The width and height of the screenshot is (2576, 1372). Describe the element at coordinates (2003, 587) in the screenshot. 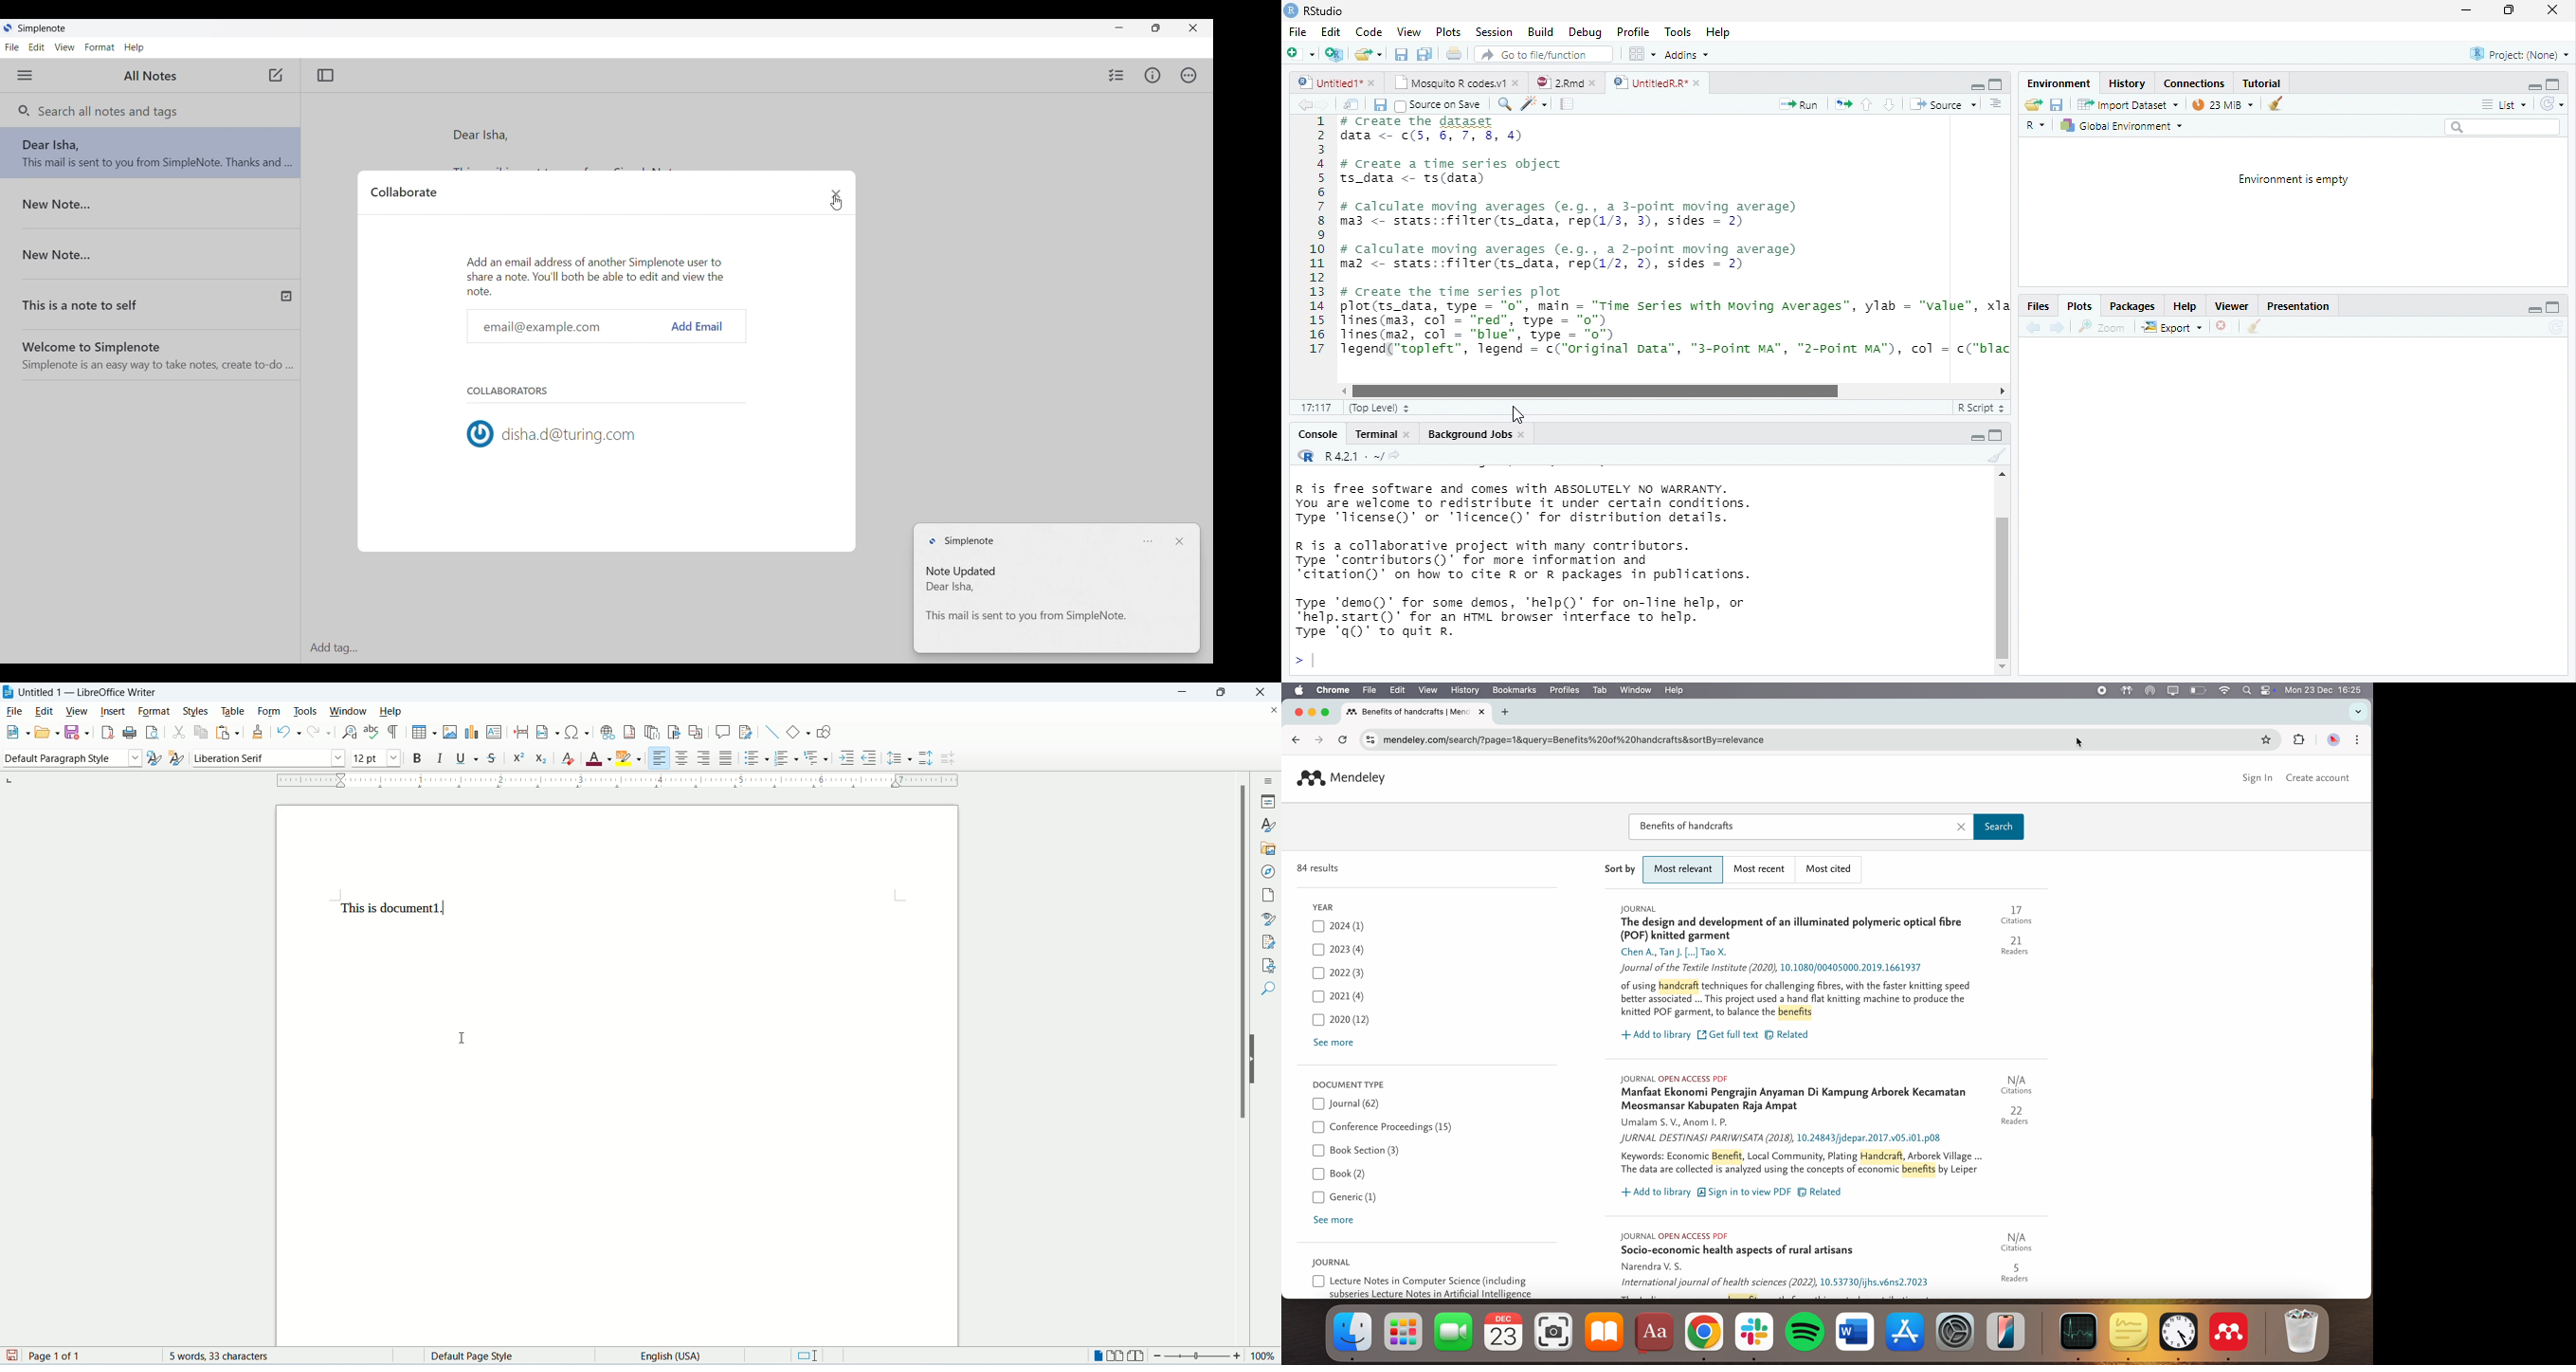

I see `vertical scrollbar` at that location.